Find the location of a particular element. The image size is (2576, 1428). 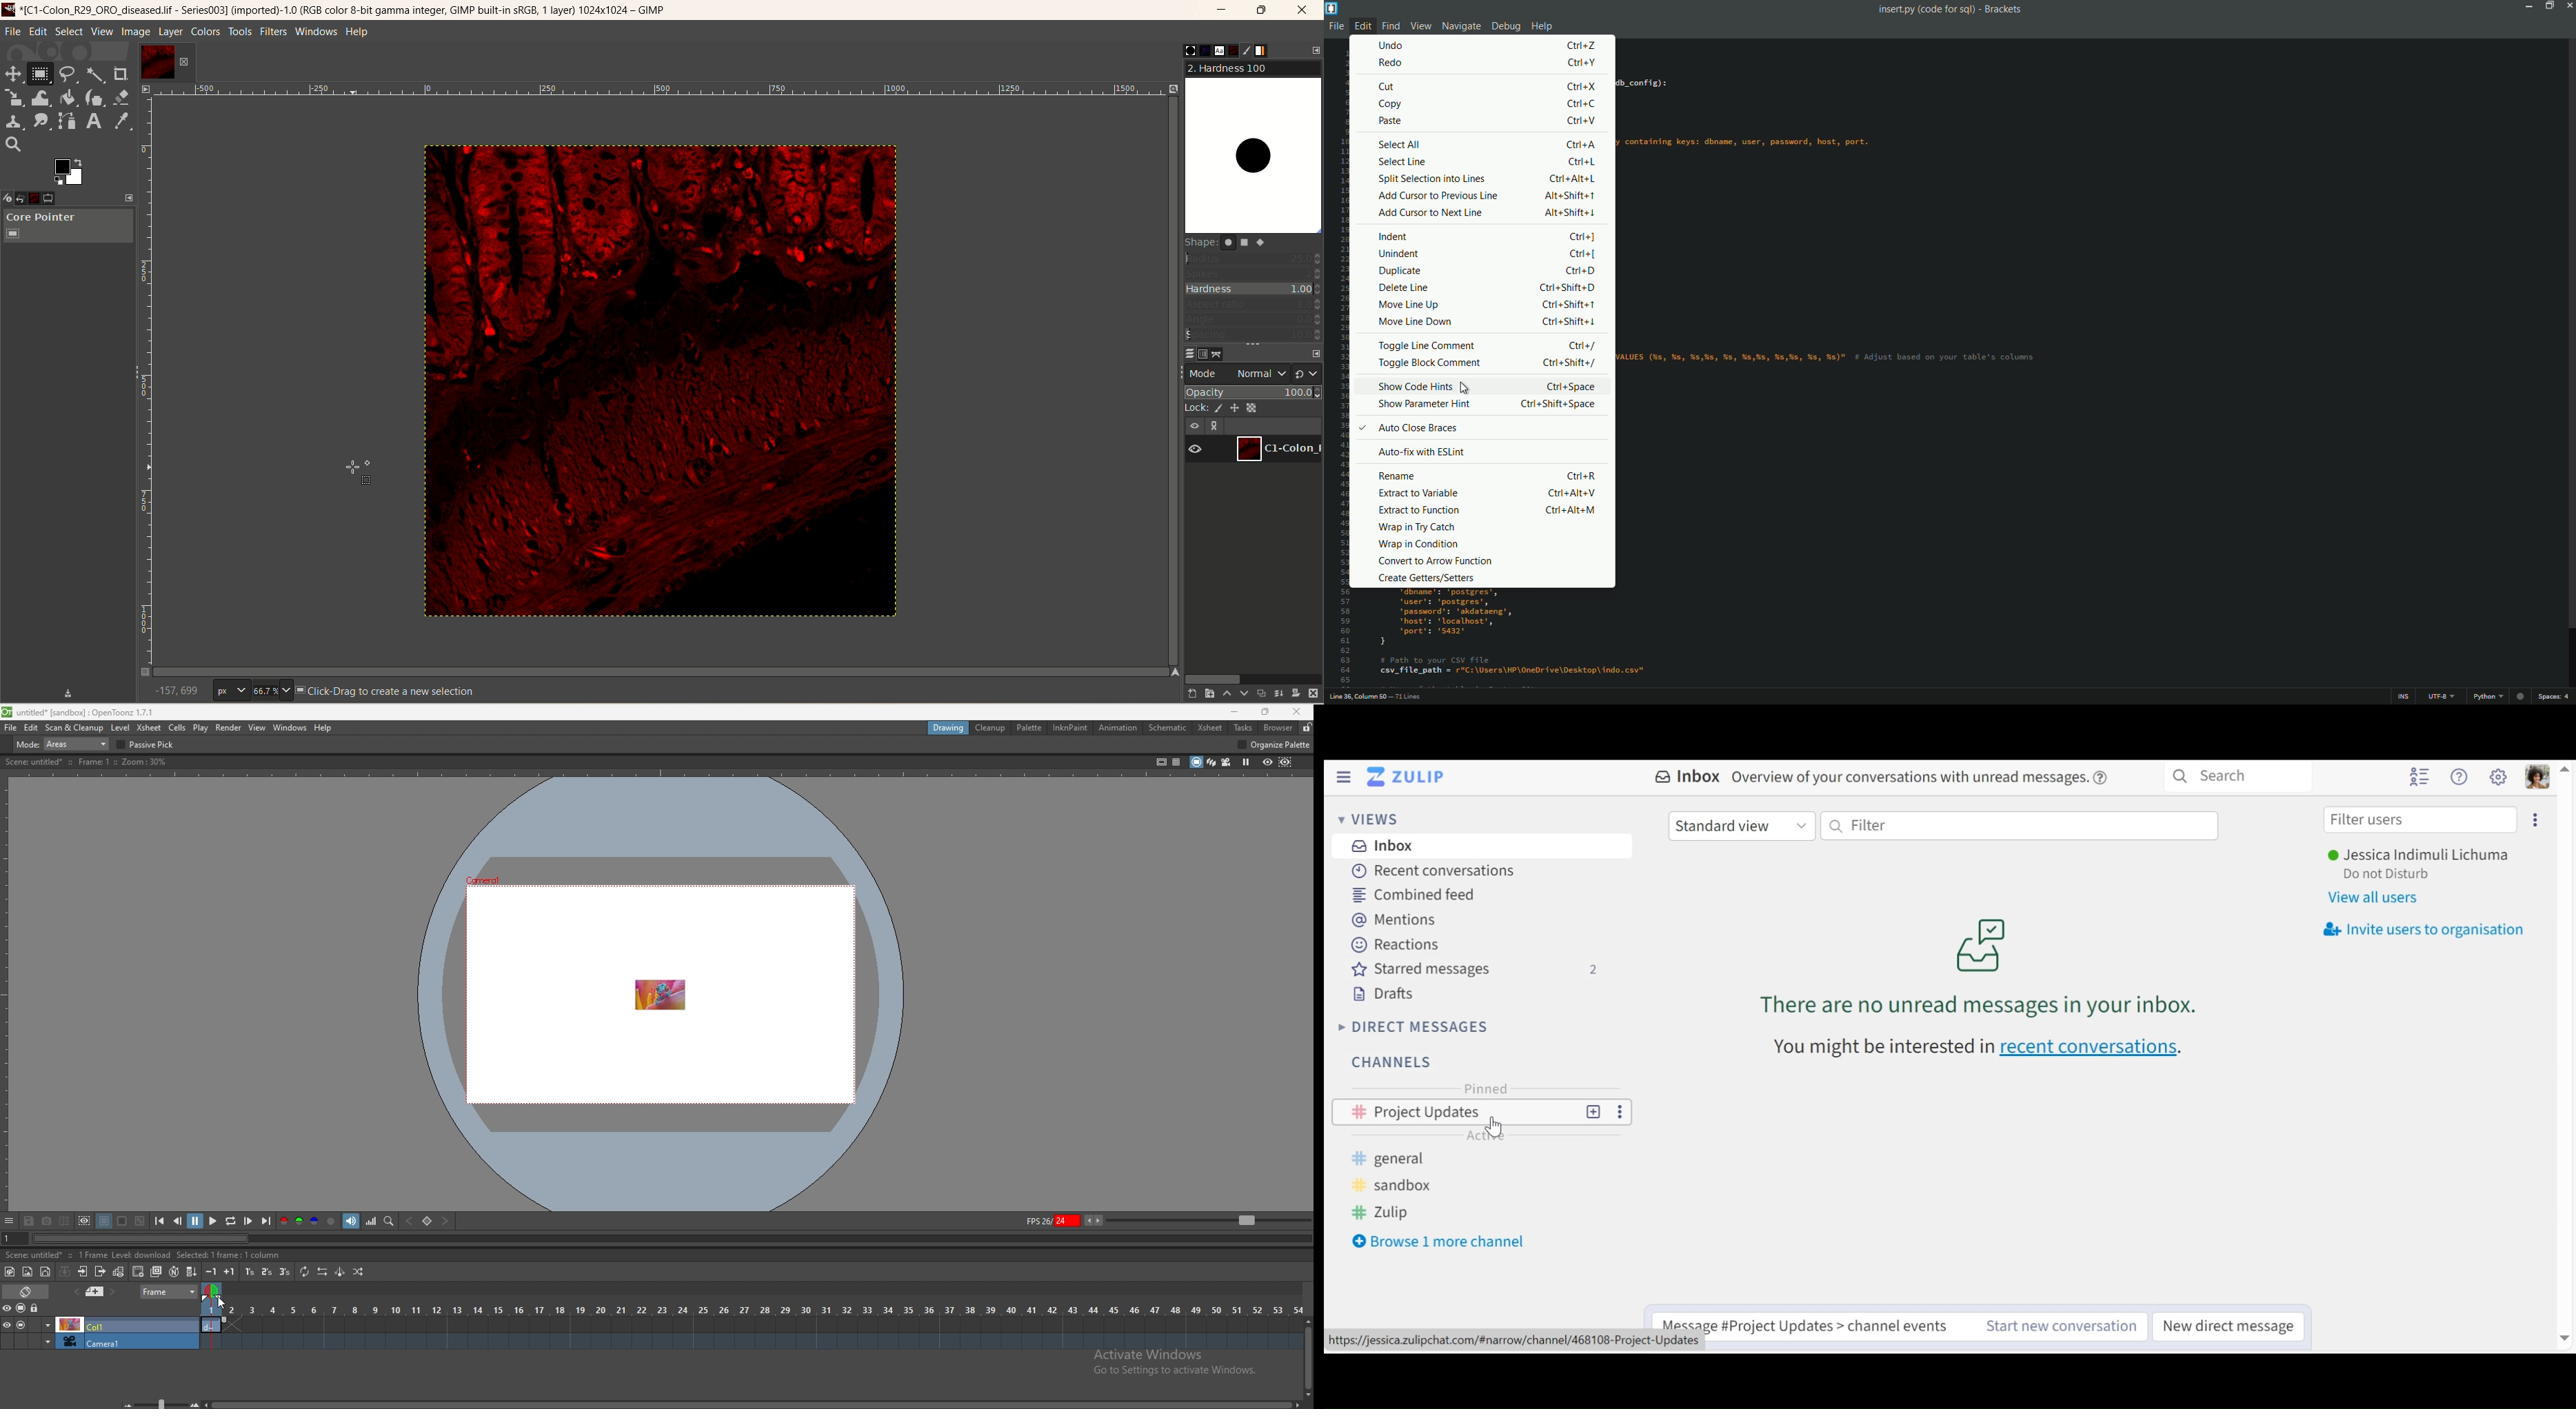

keyboard shortcut is located at coordinates (1580, 162).